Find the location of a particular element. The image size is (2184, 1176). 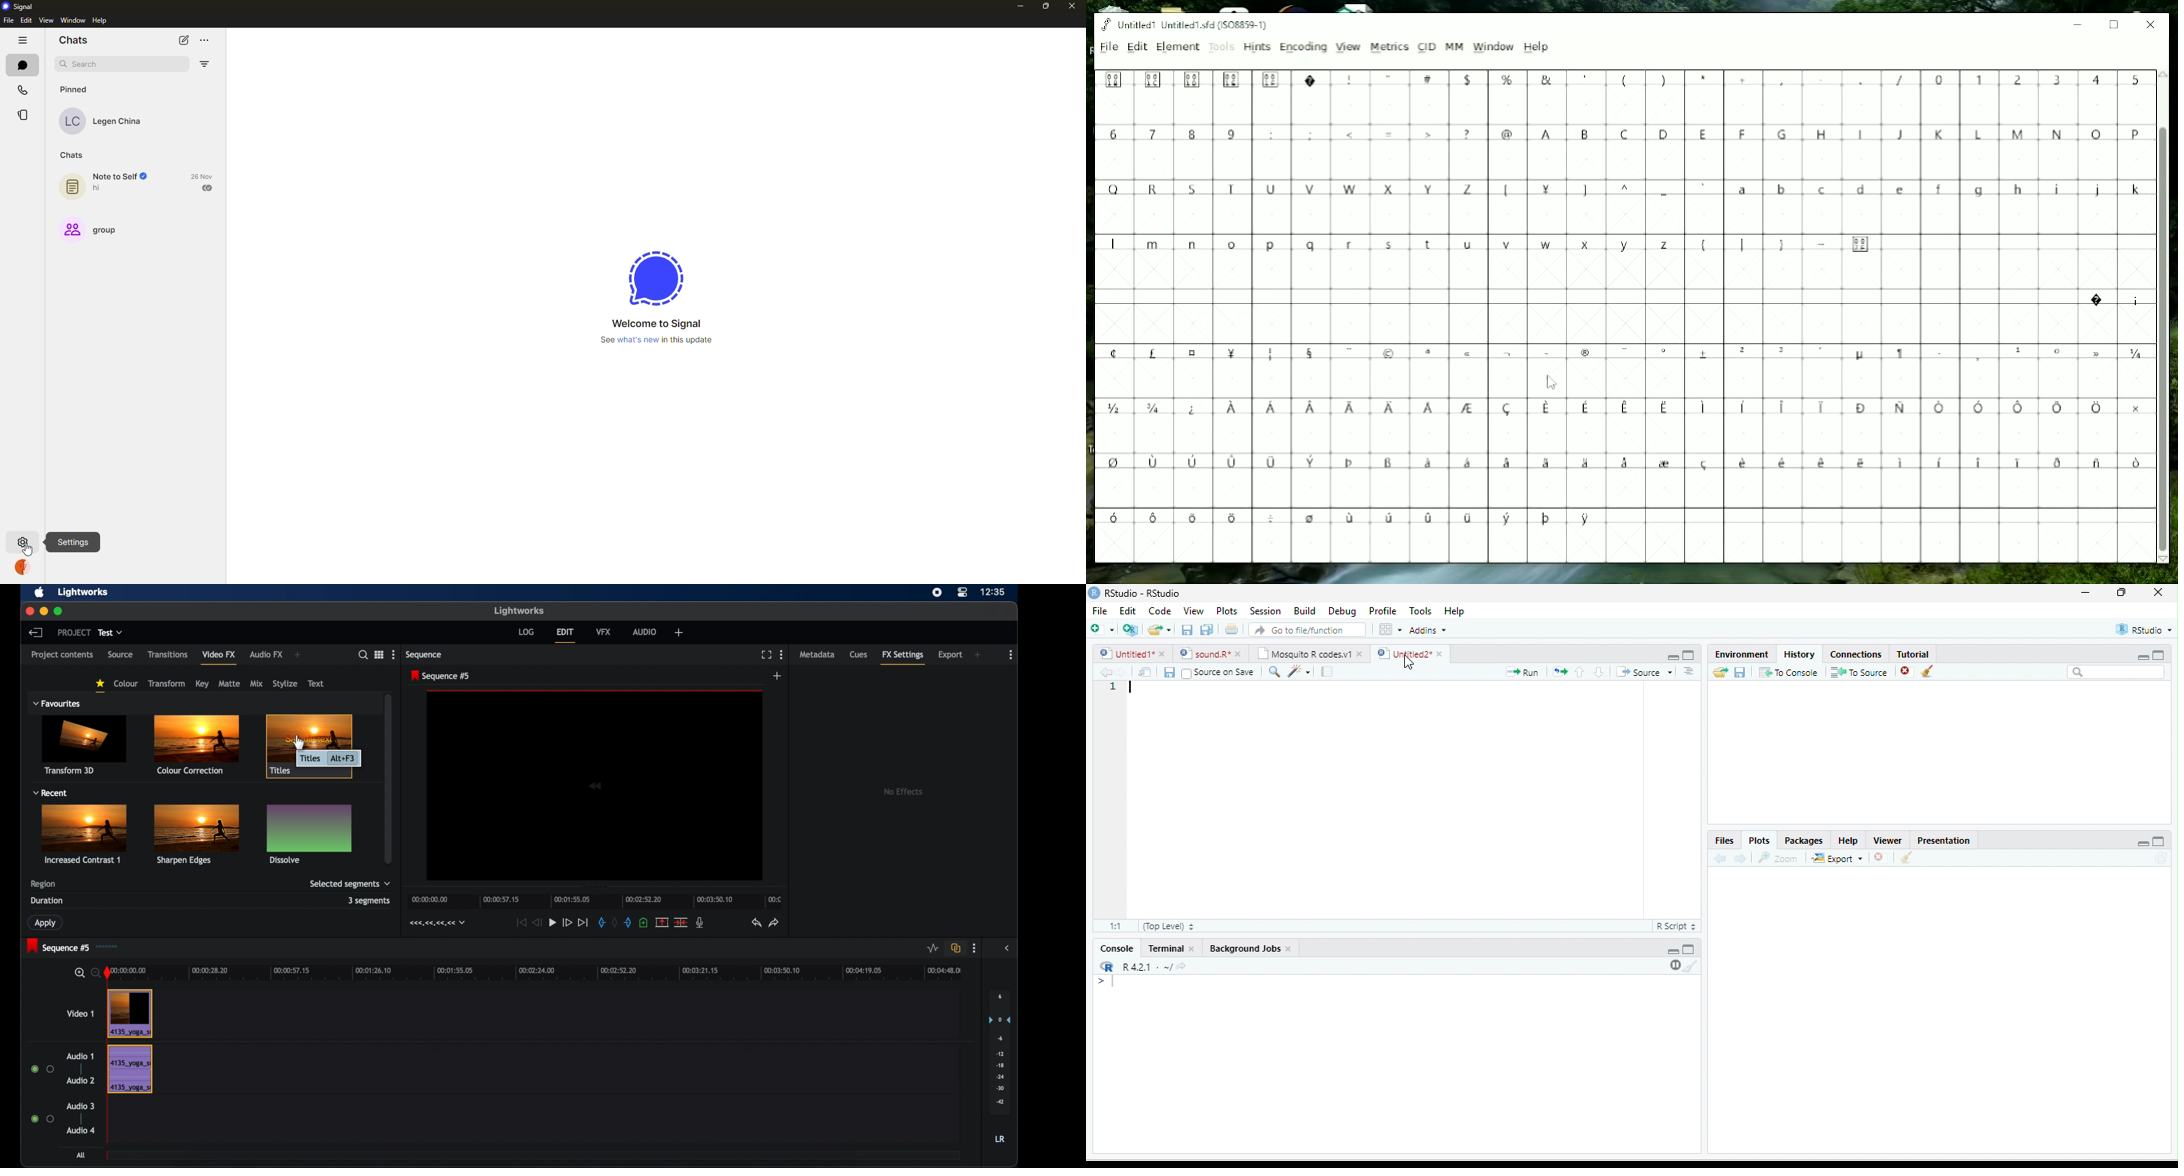

print is located at coordinates (1231, 629).